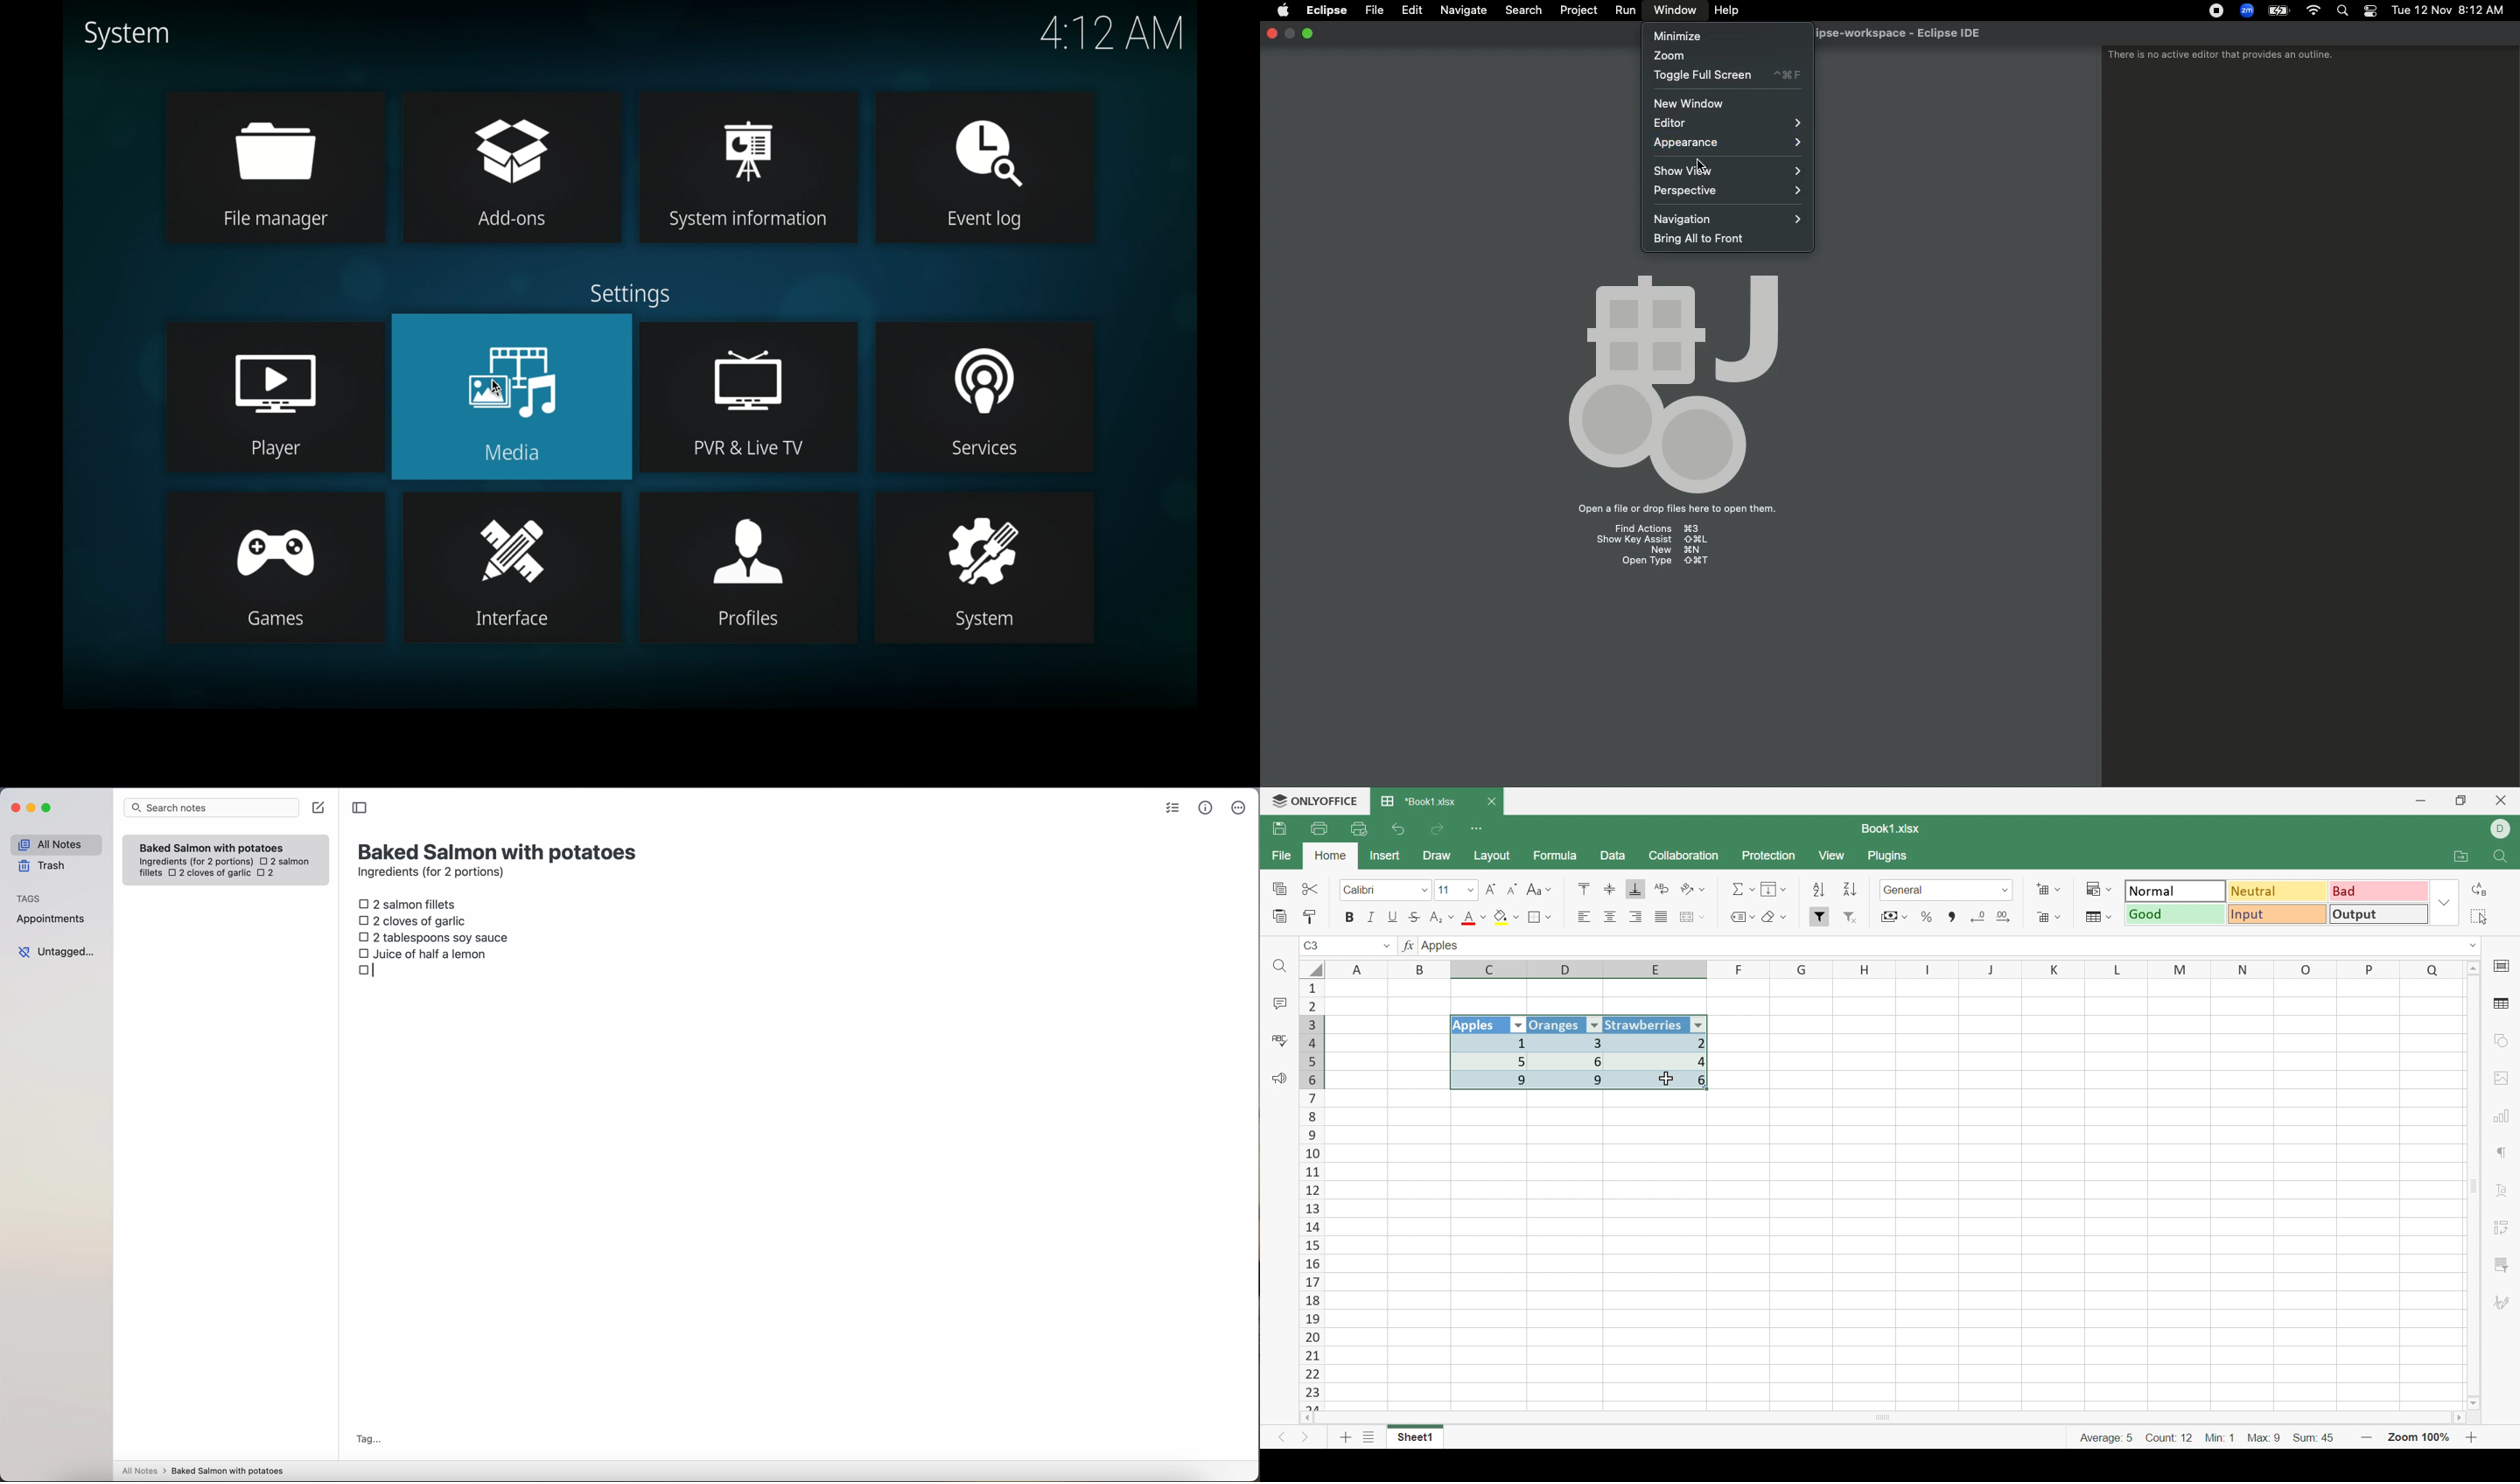 Image resolution: width=2520 pixels, height=1484 pixels. I want to click on D, so click(2501, 829).